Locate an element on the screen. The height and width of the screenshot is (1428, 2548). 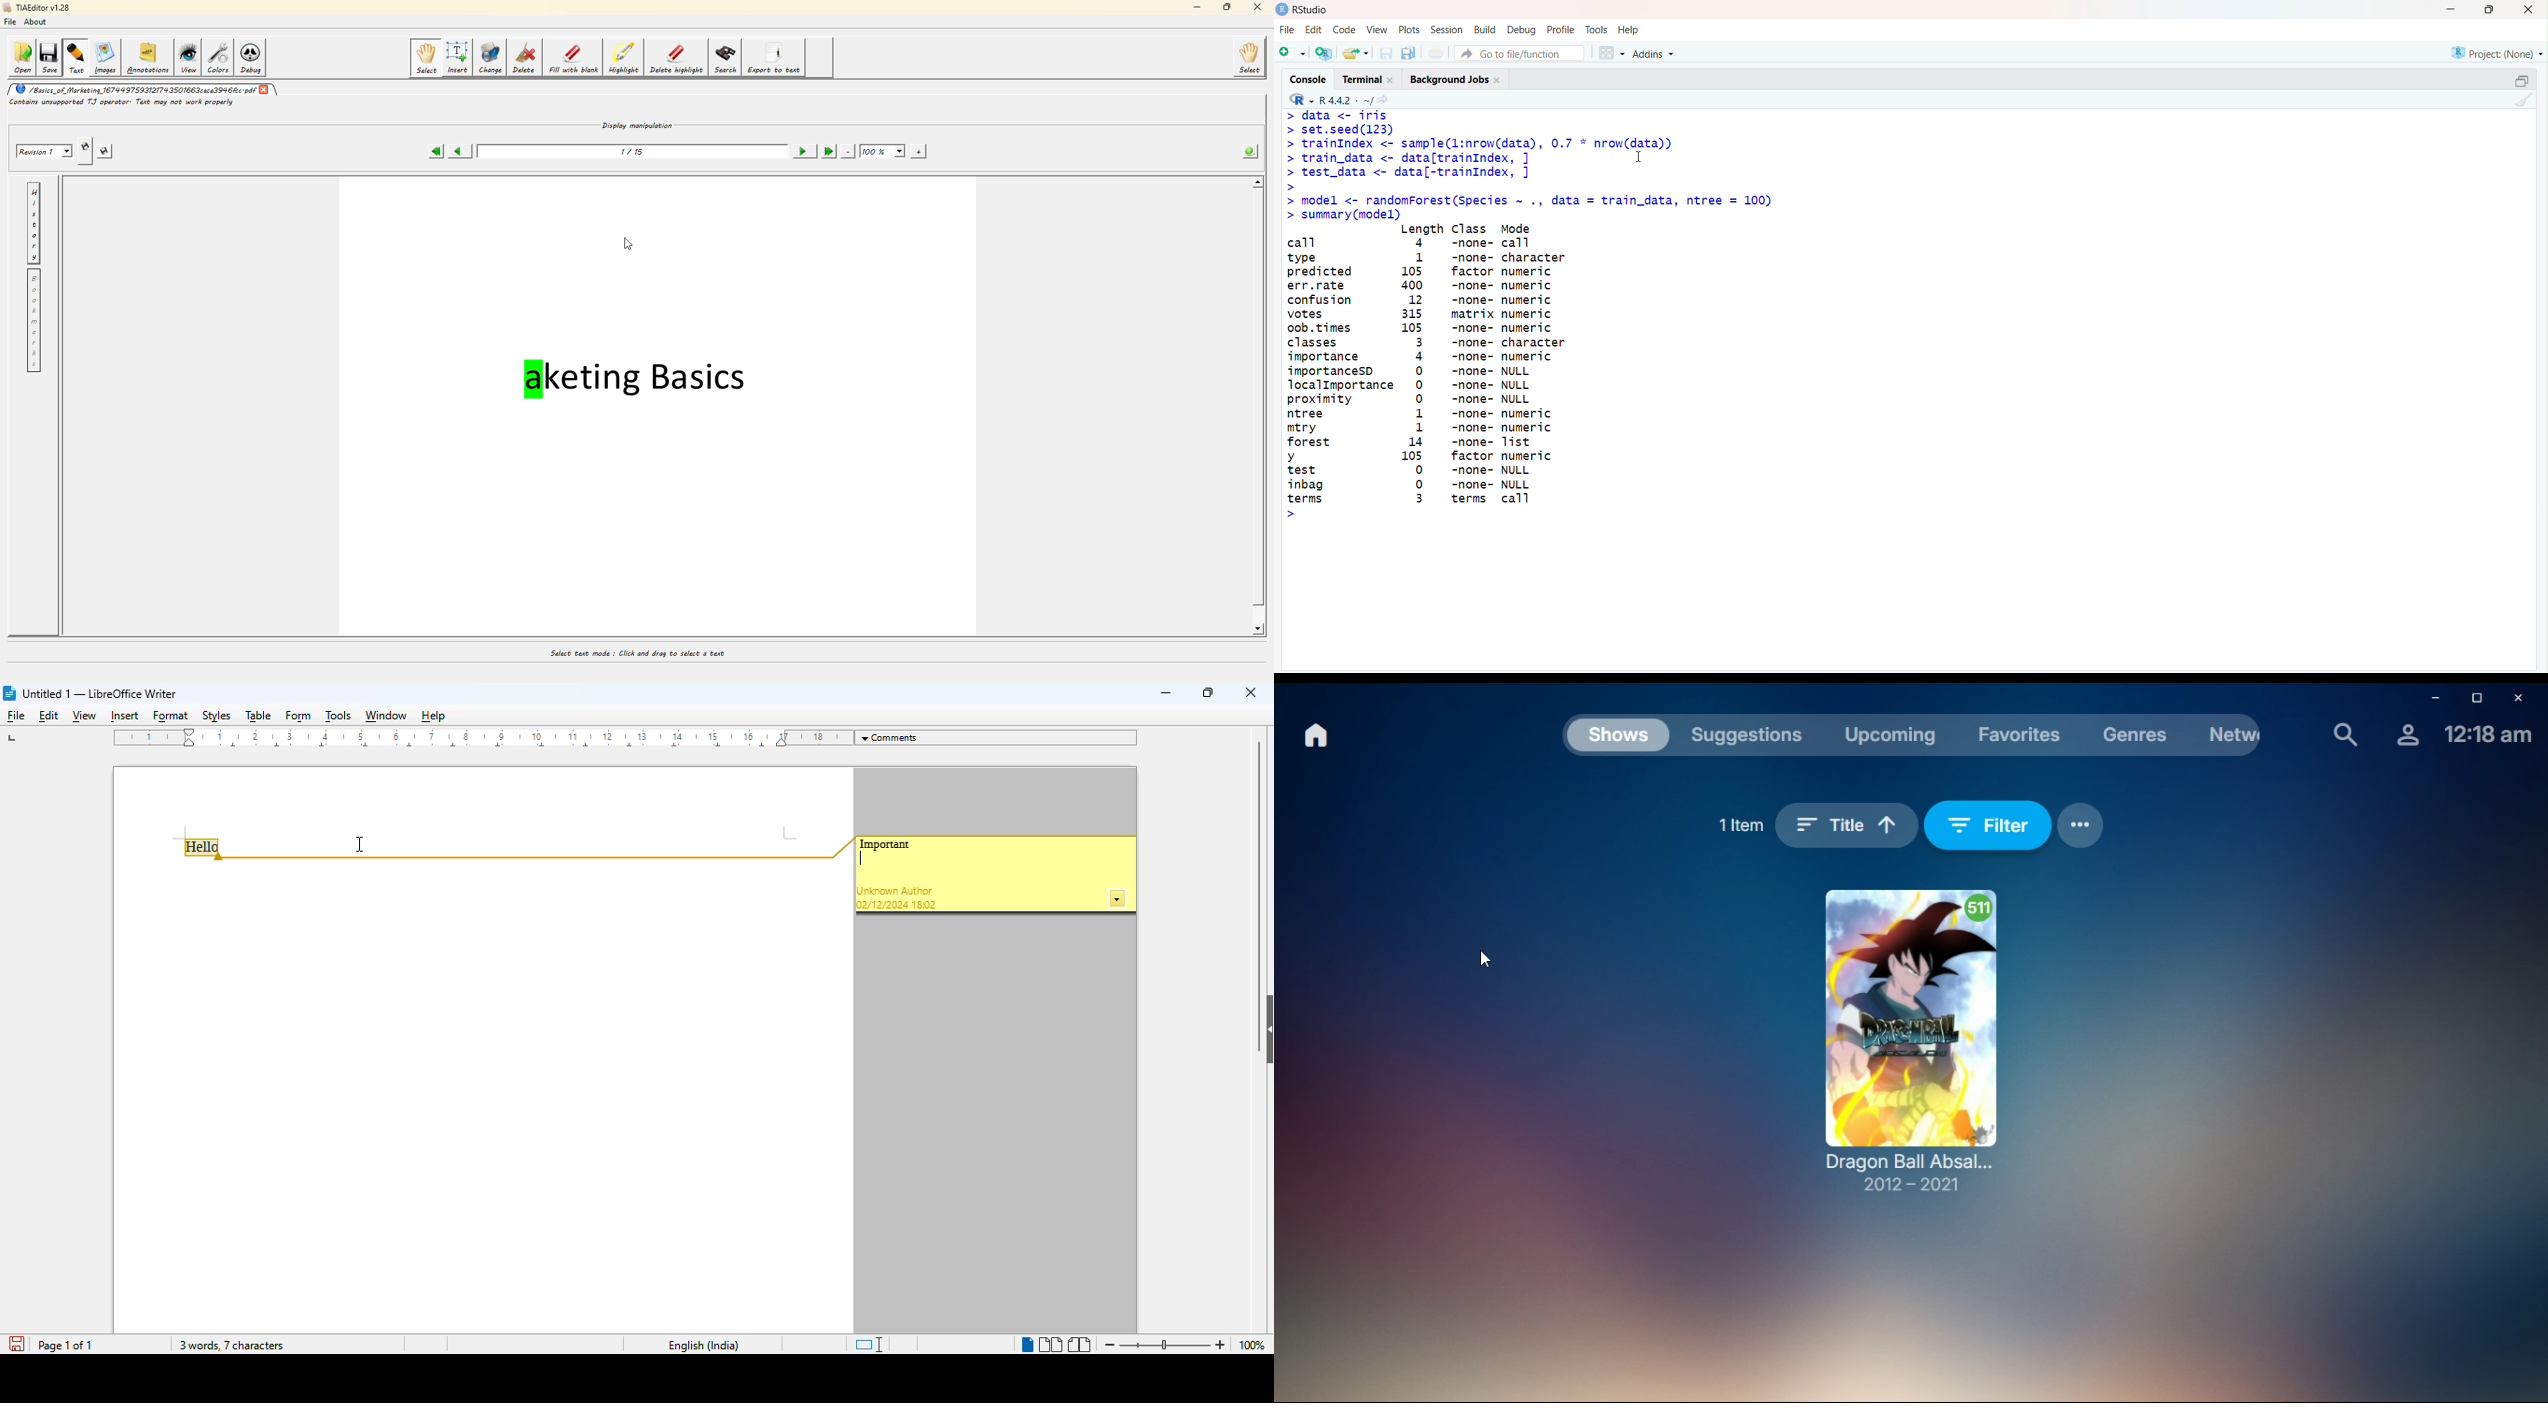
Build is located at coordinates (1487, 29).